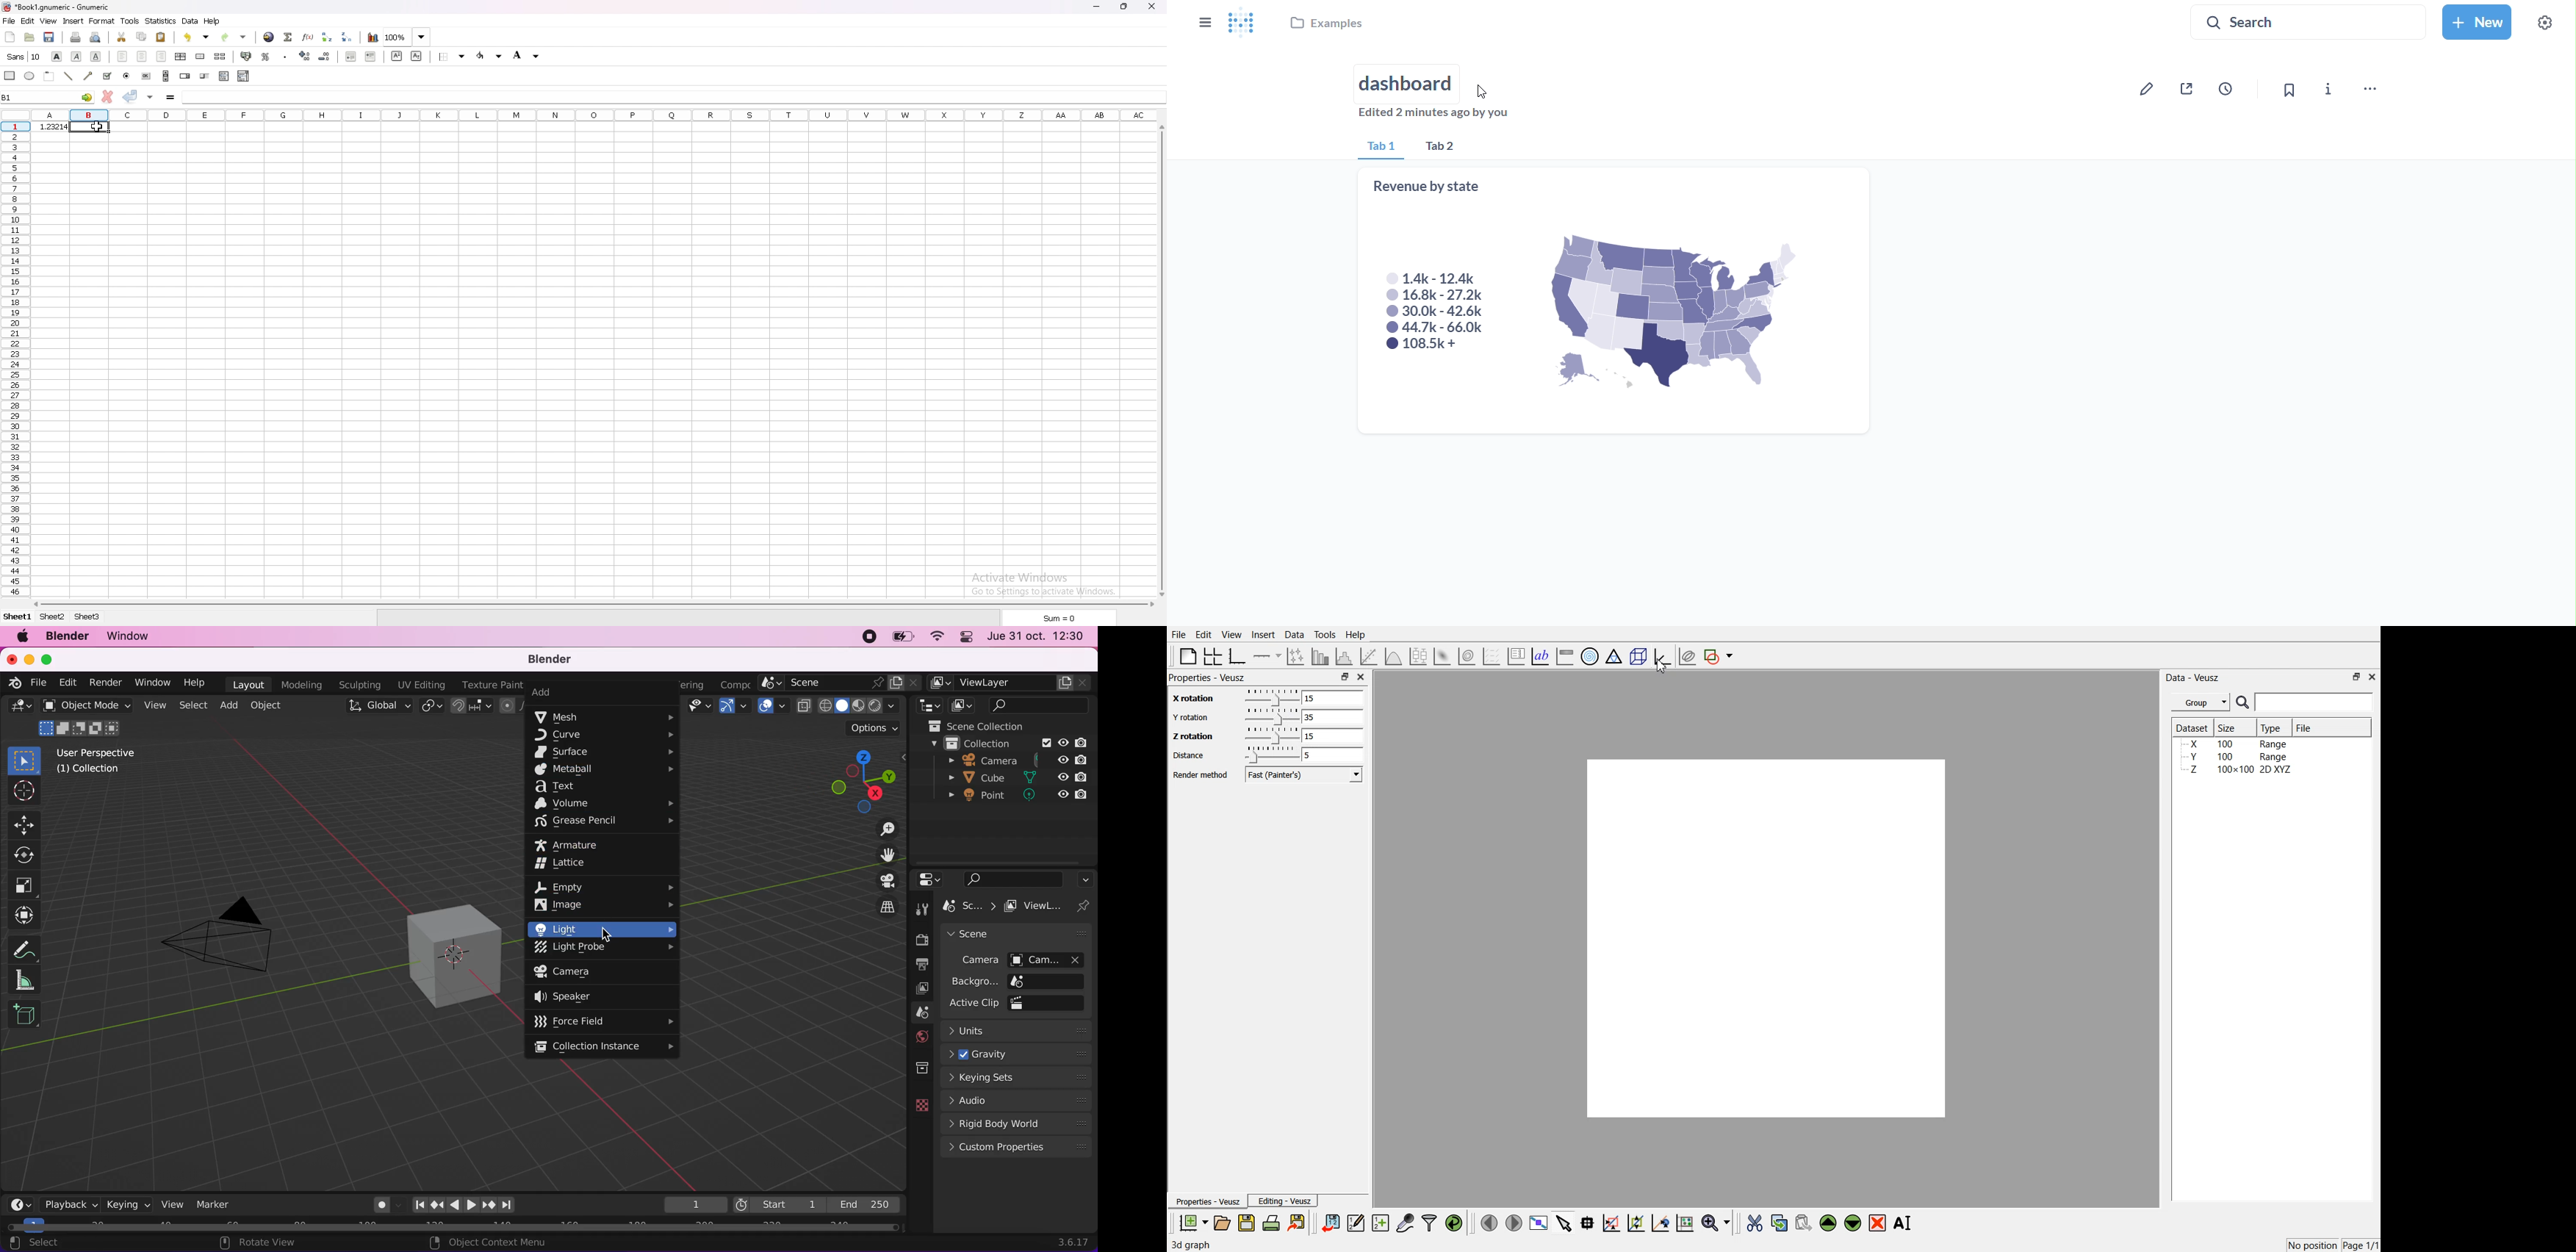 The image size is (2576, 1260). I want to click on redo, so click(236, 37).